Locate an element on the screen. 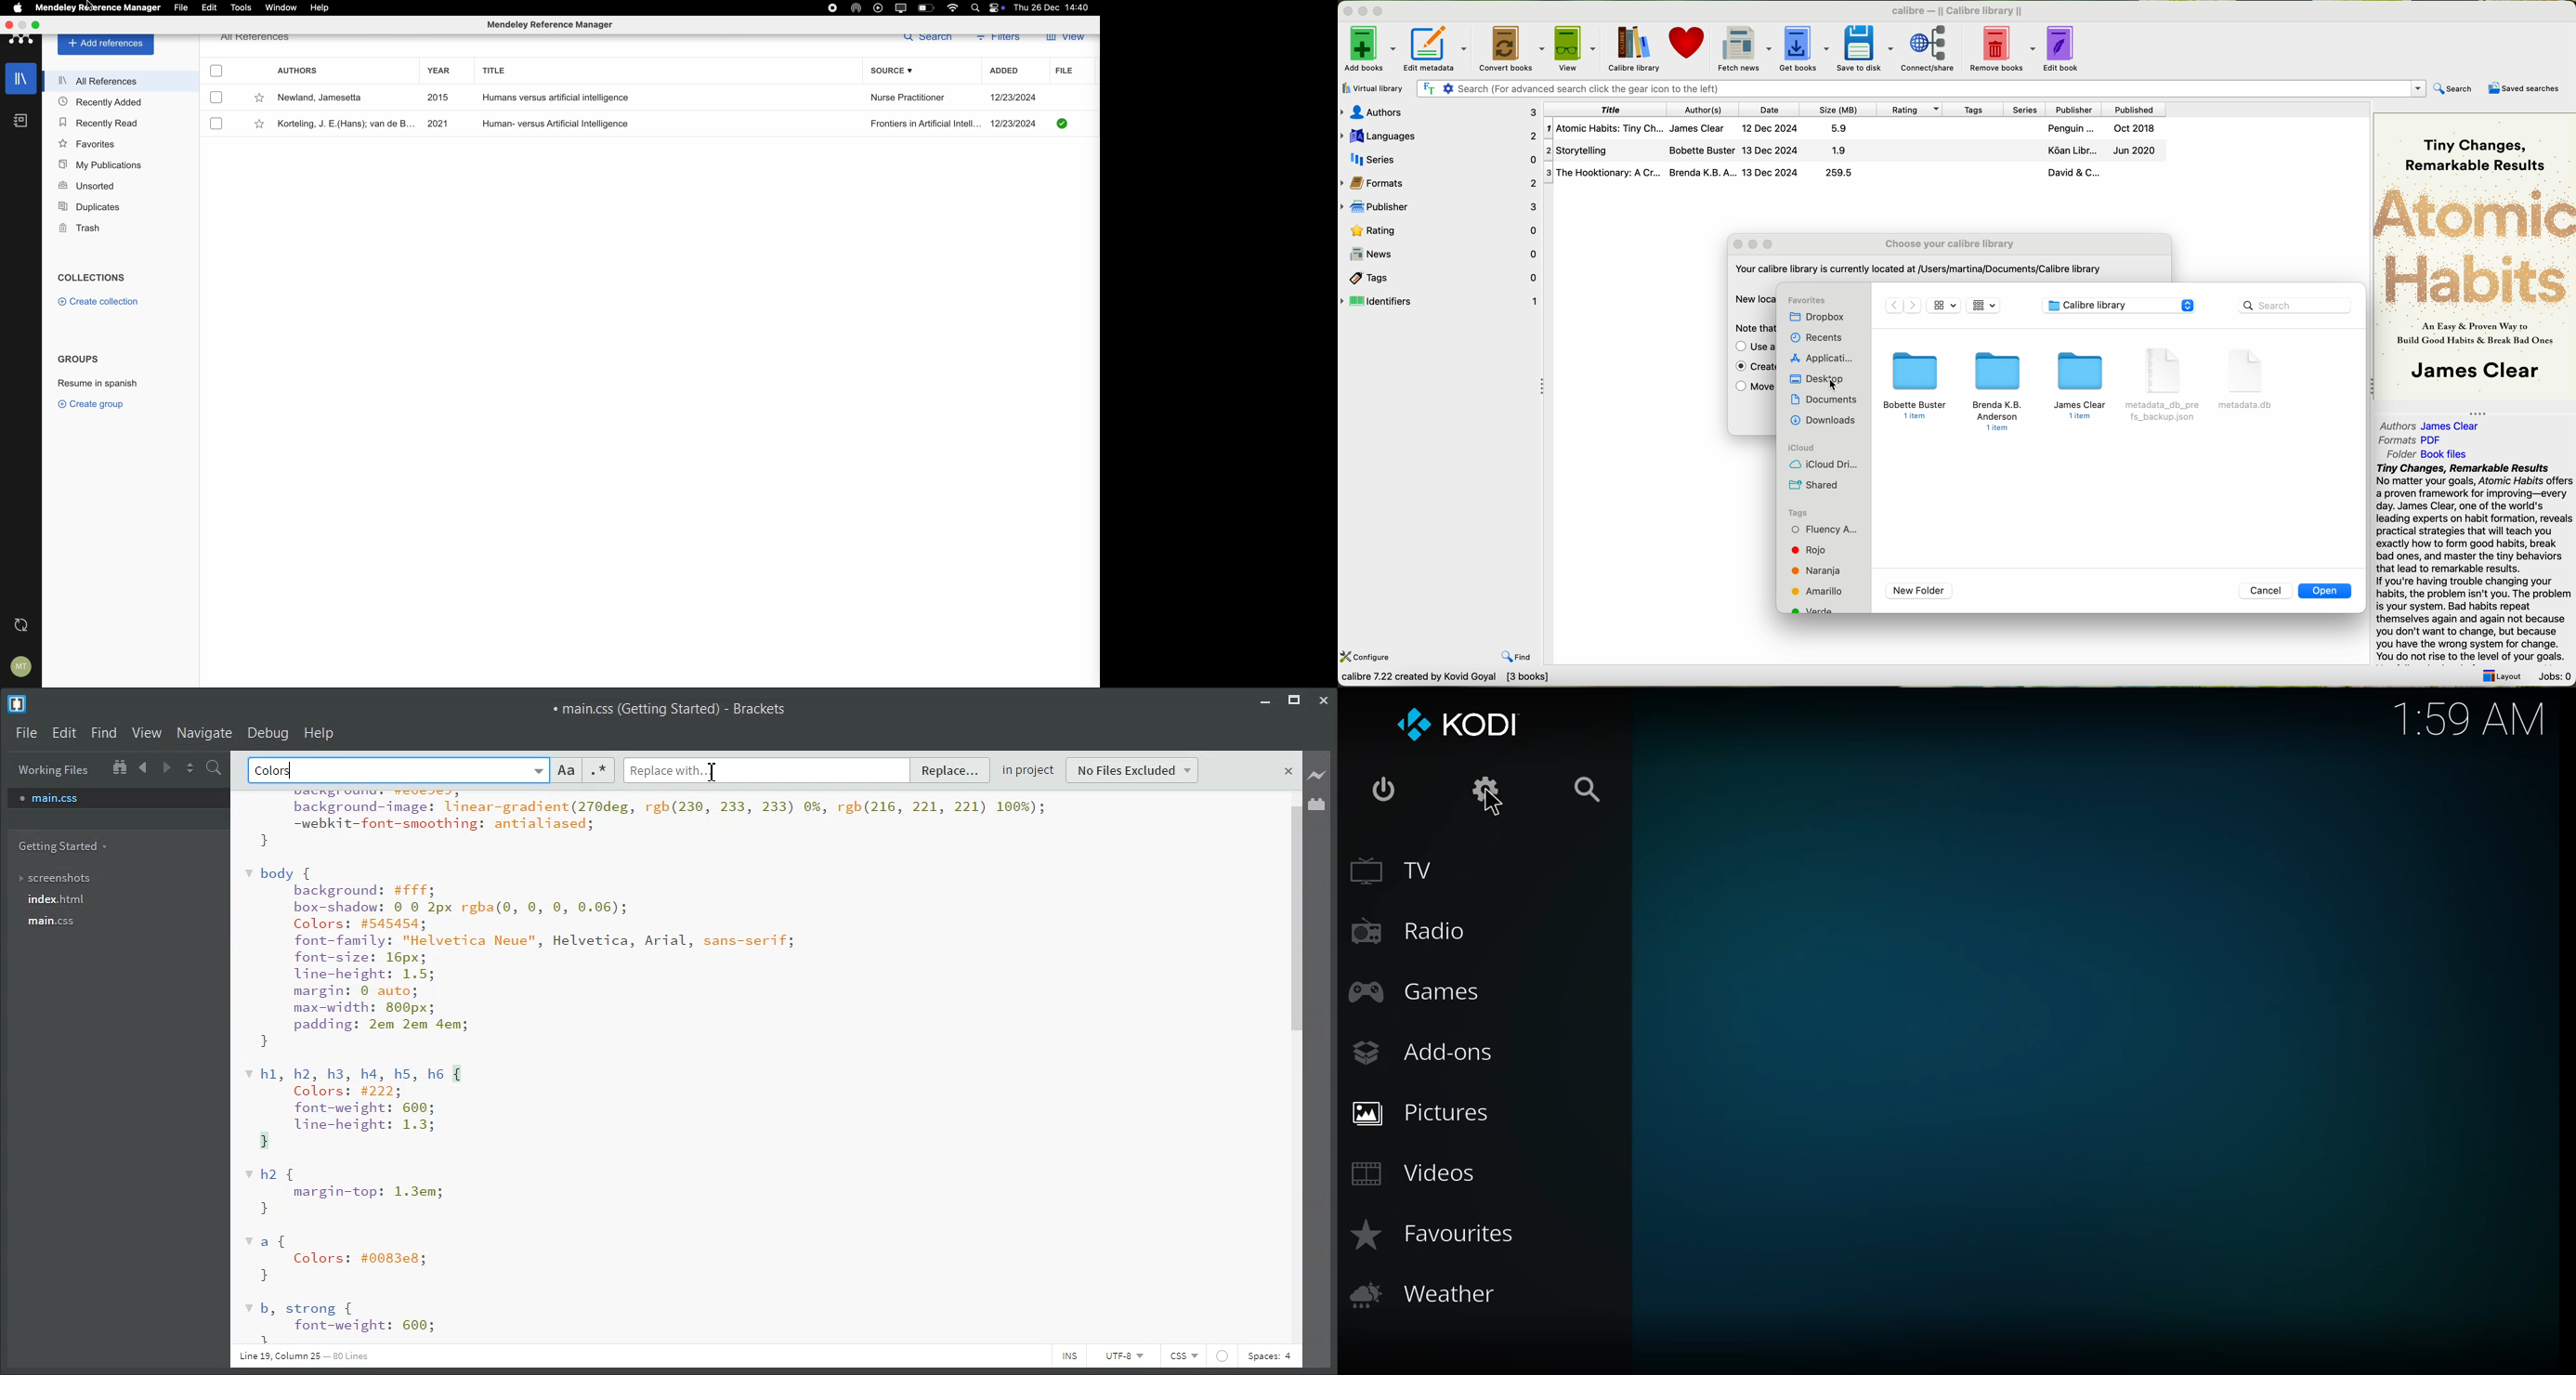  unsorted is located at coordinates (86, 185).